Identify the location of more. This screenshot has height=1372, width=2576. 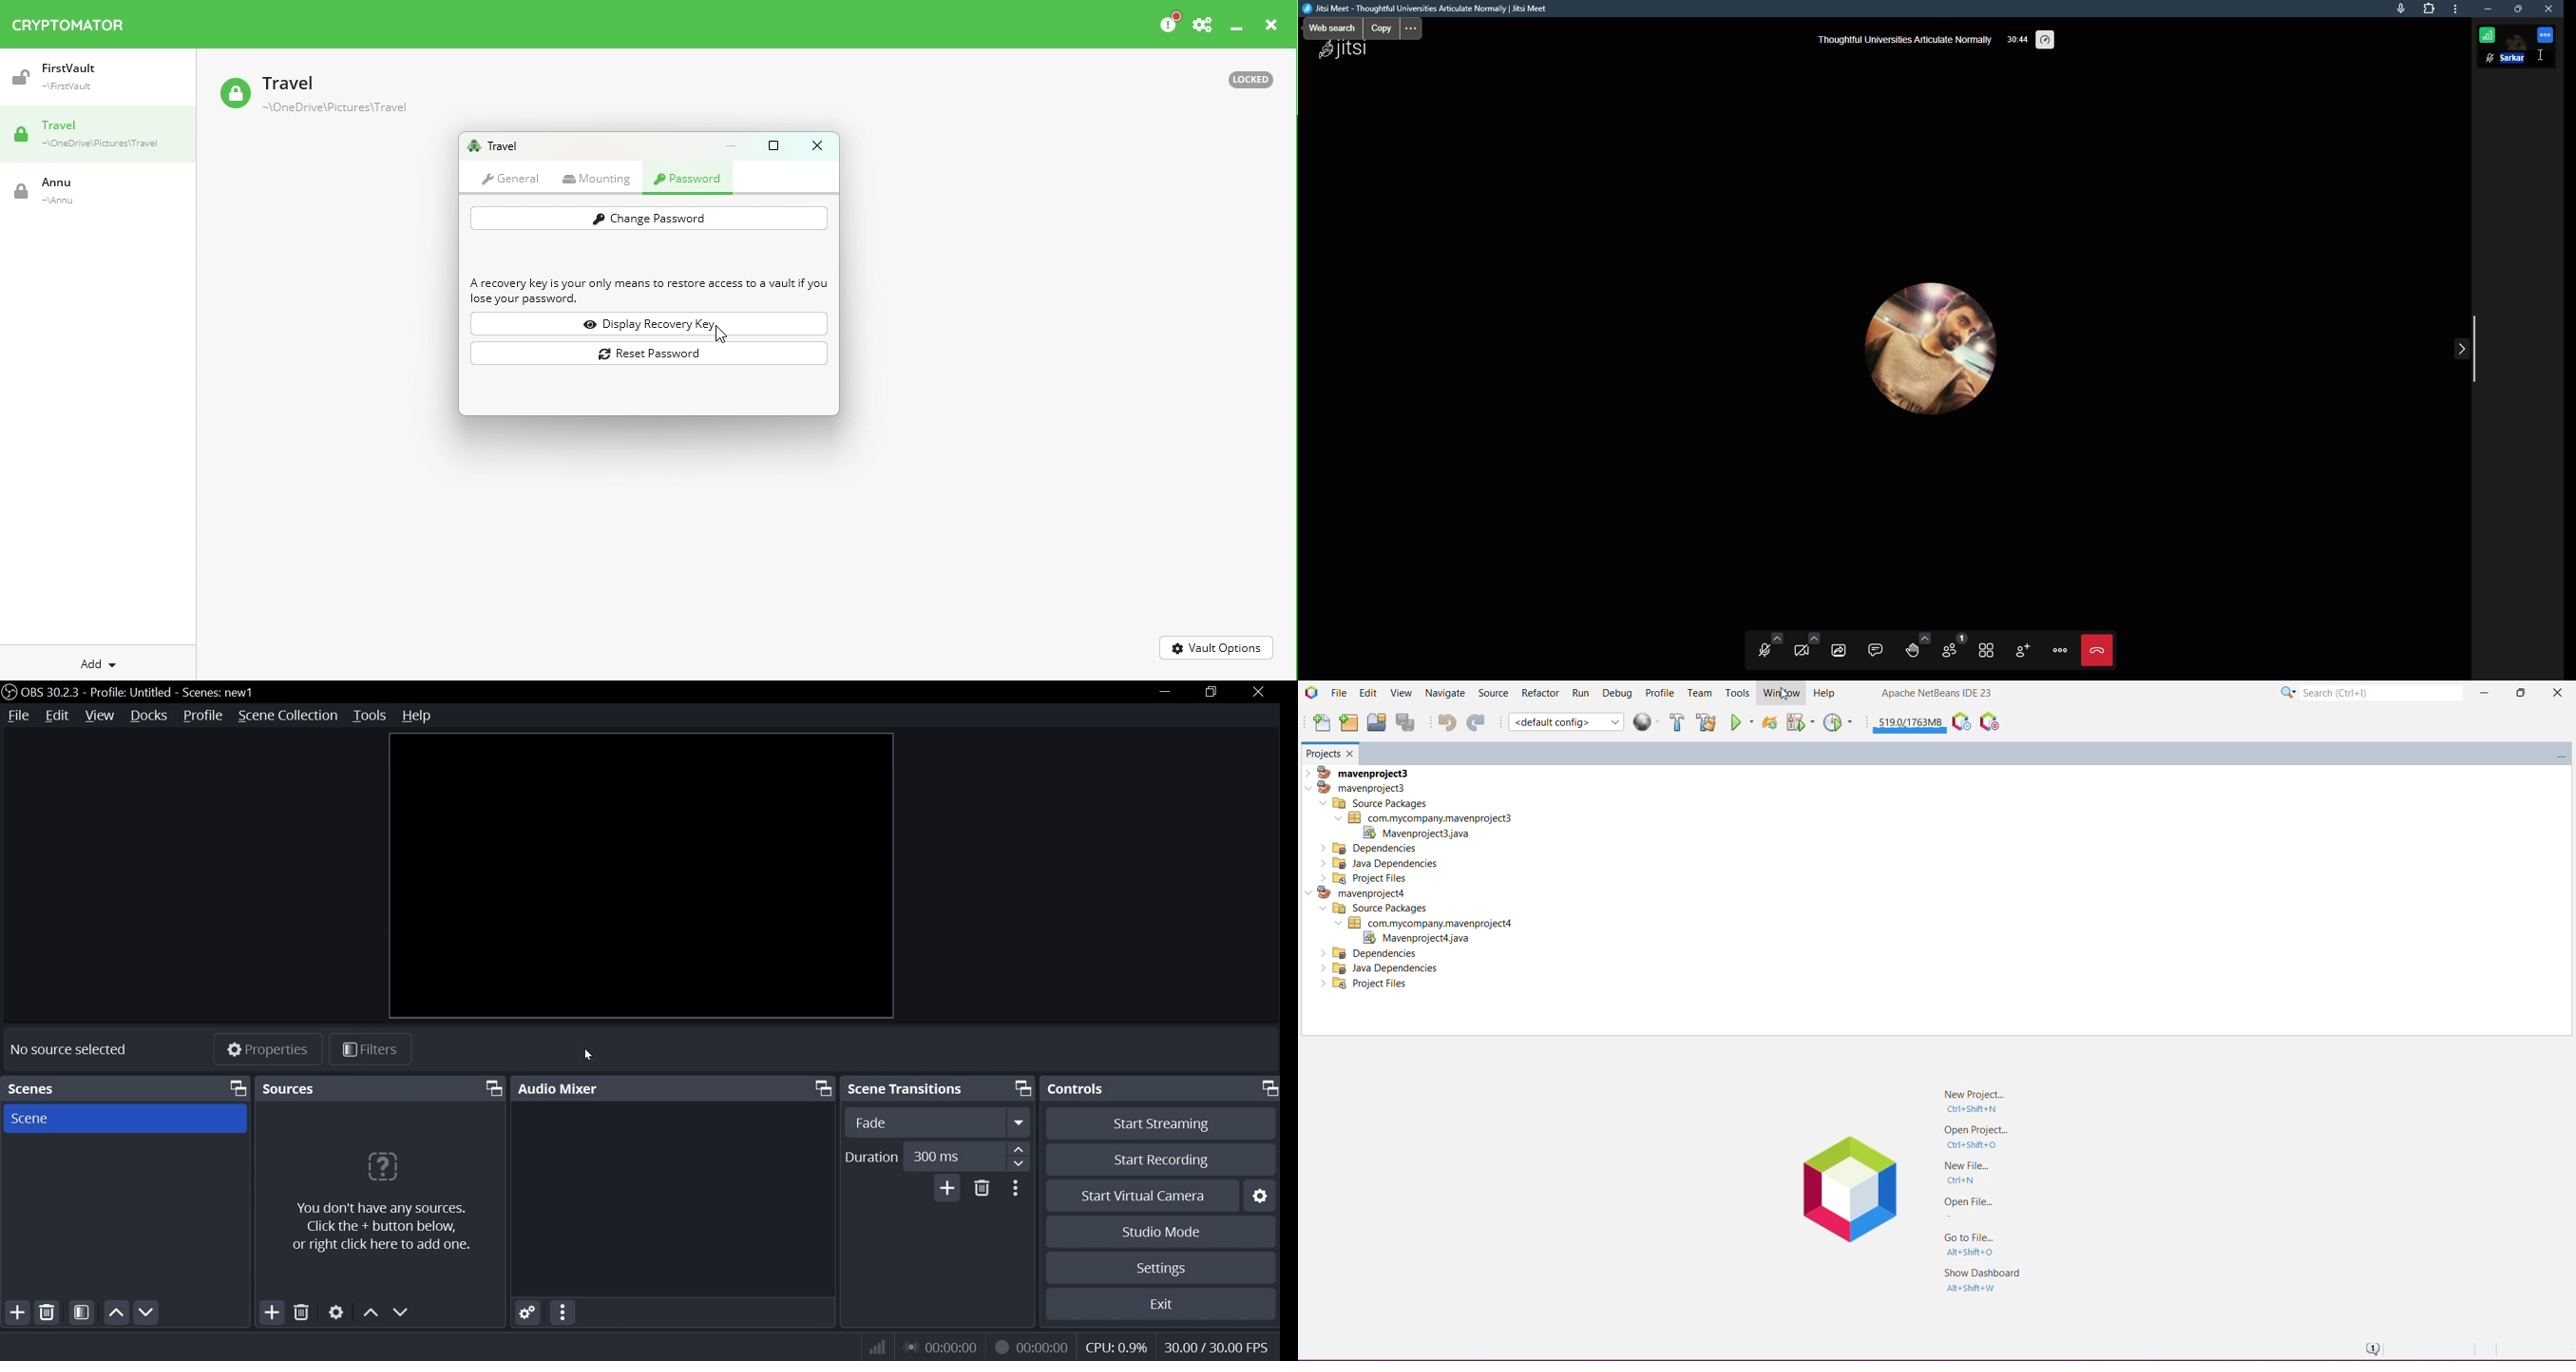
(564, 1312).